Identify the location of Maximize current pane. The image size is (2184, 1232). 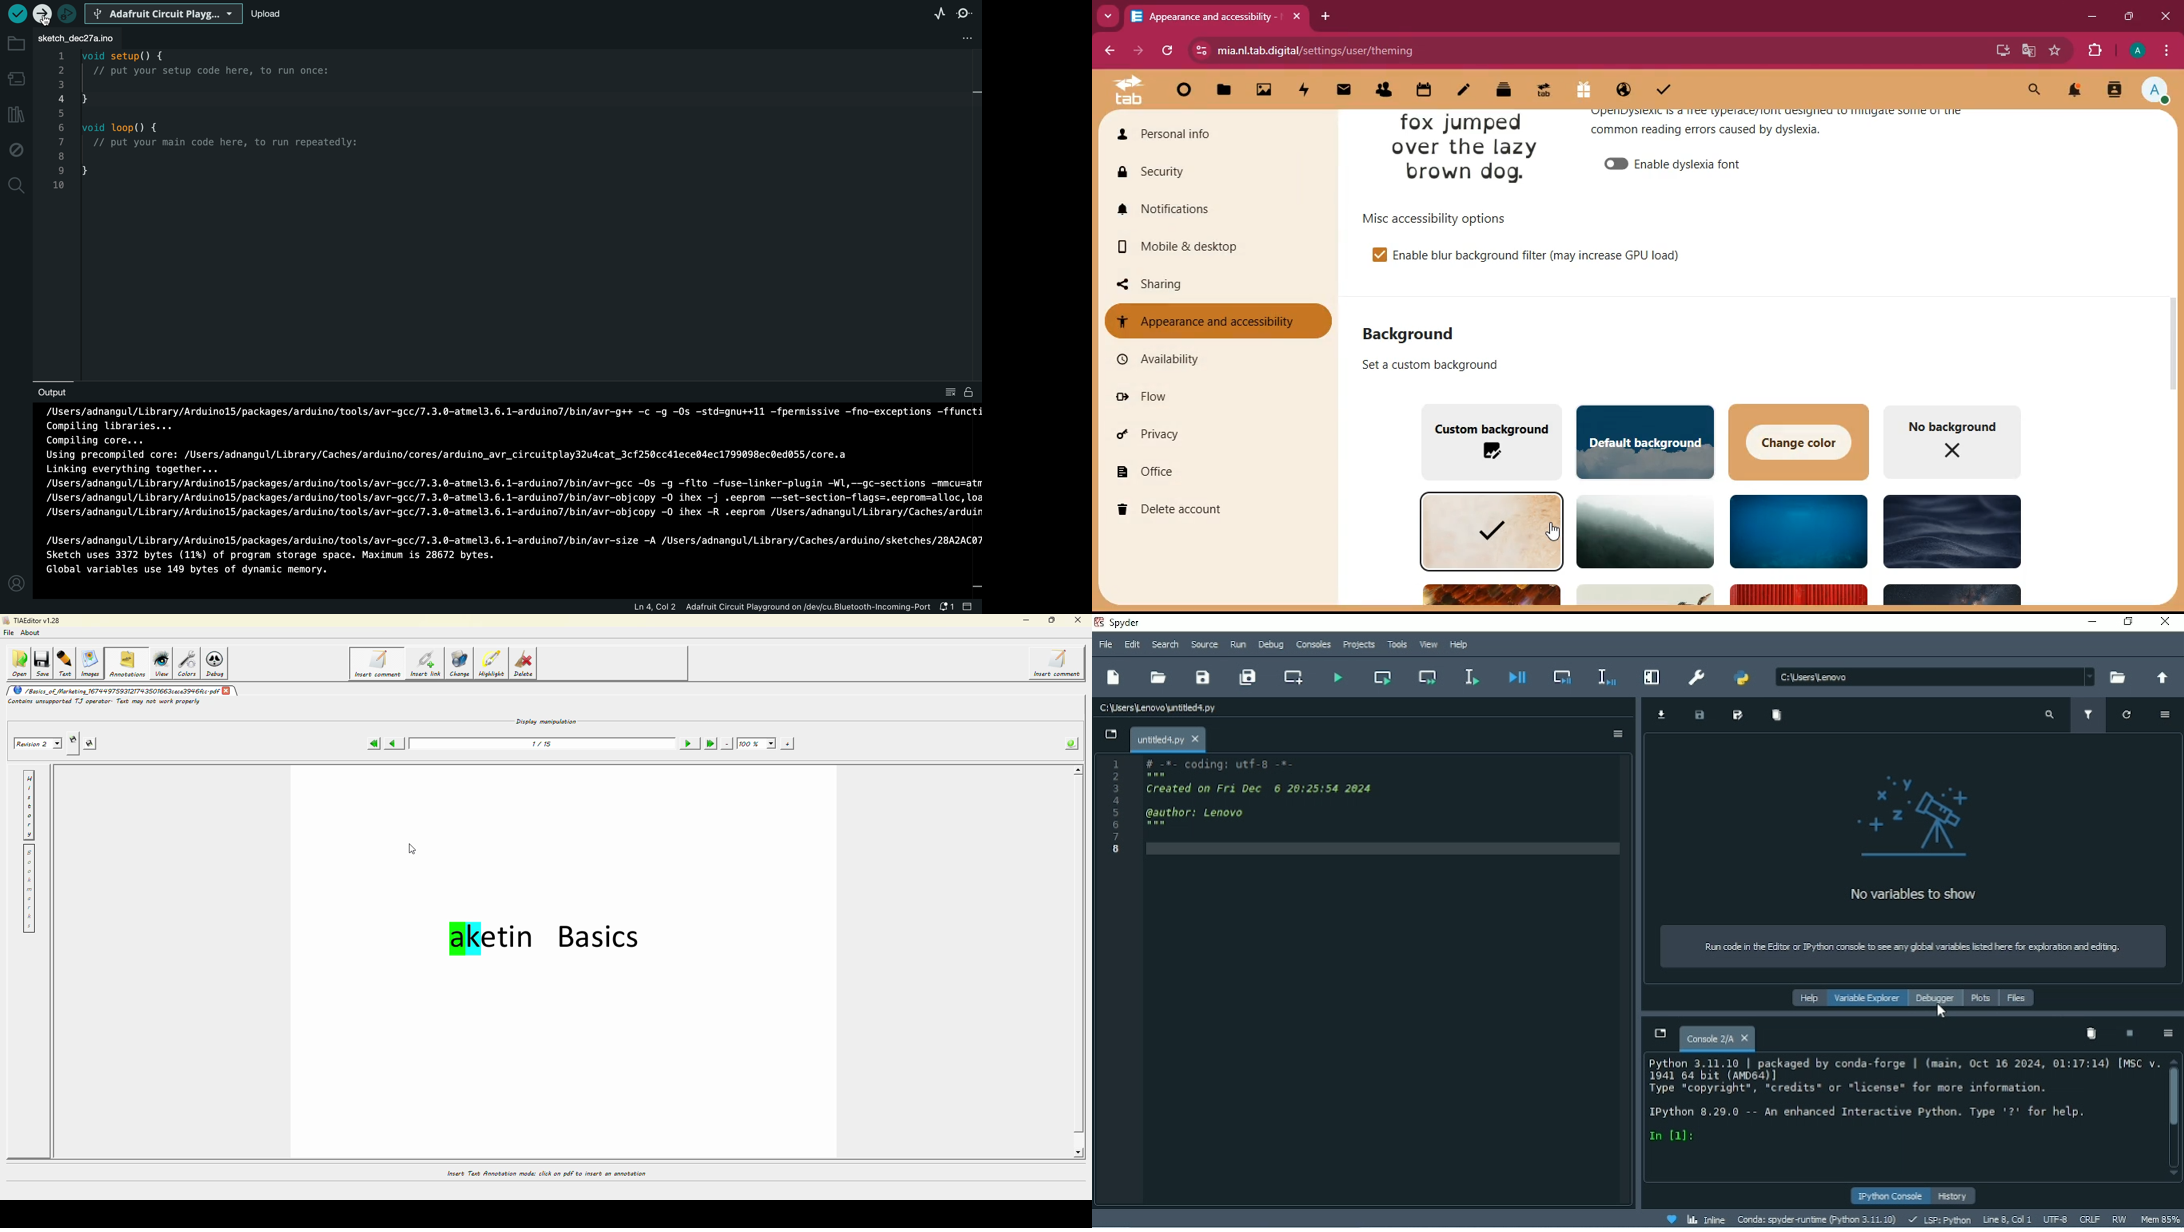
(1650, 677).